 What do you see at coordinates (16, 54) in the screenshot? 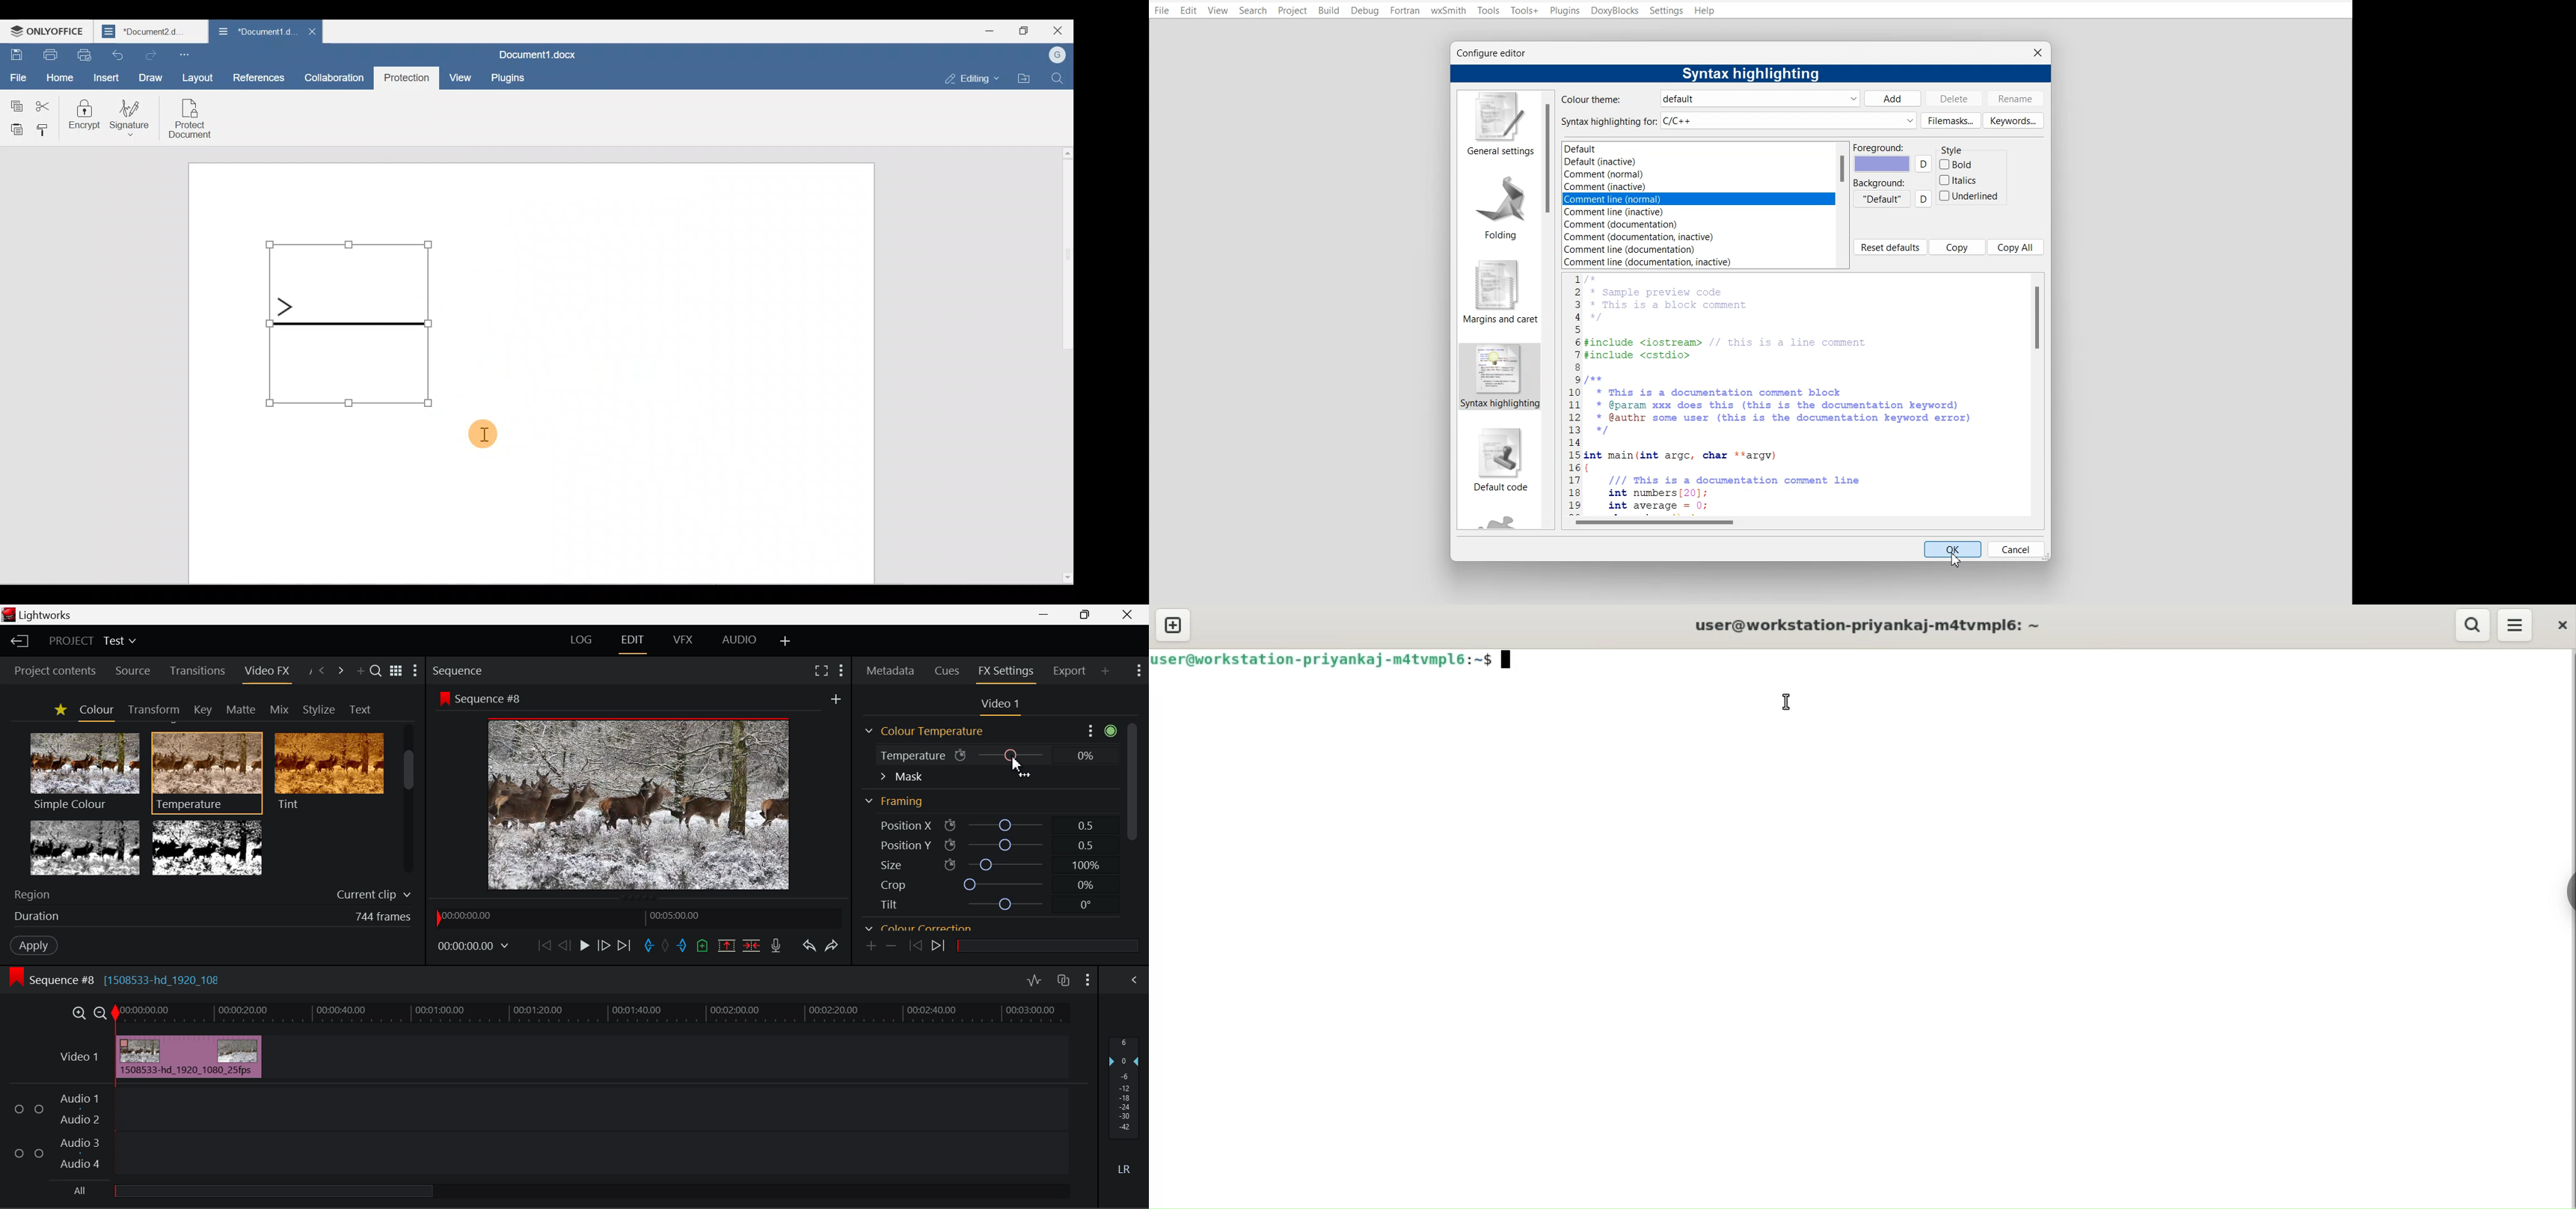
I see `Save` at bounding box center [16, 54].